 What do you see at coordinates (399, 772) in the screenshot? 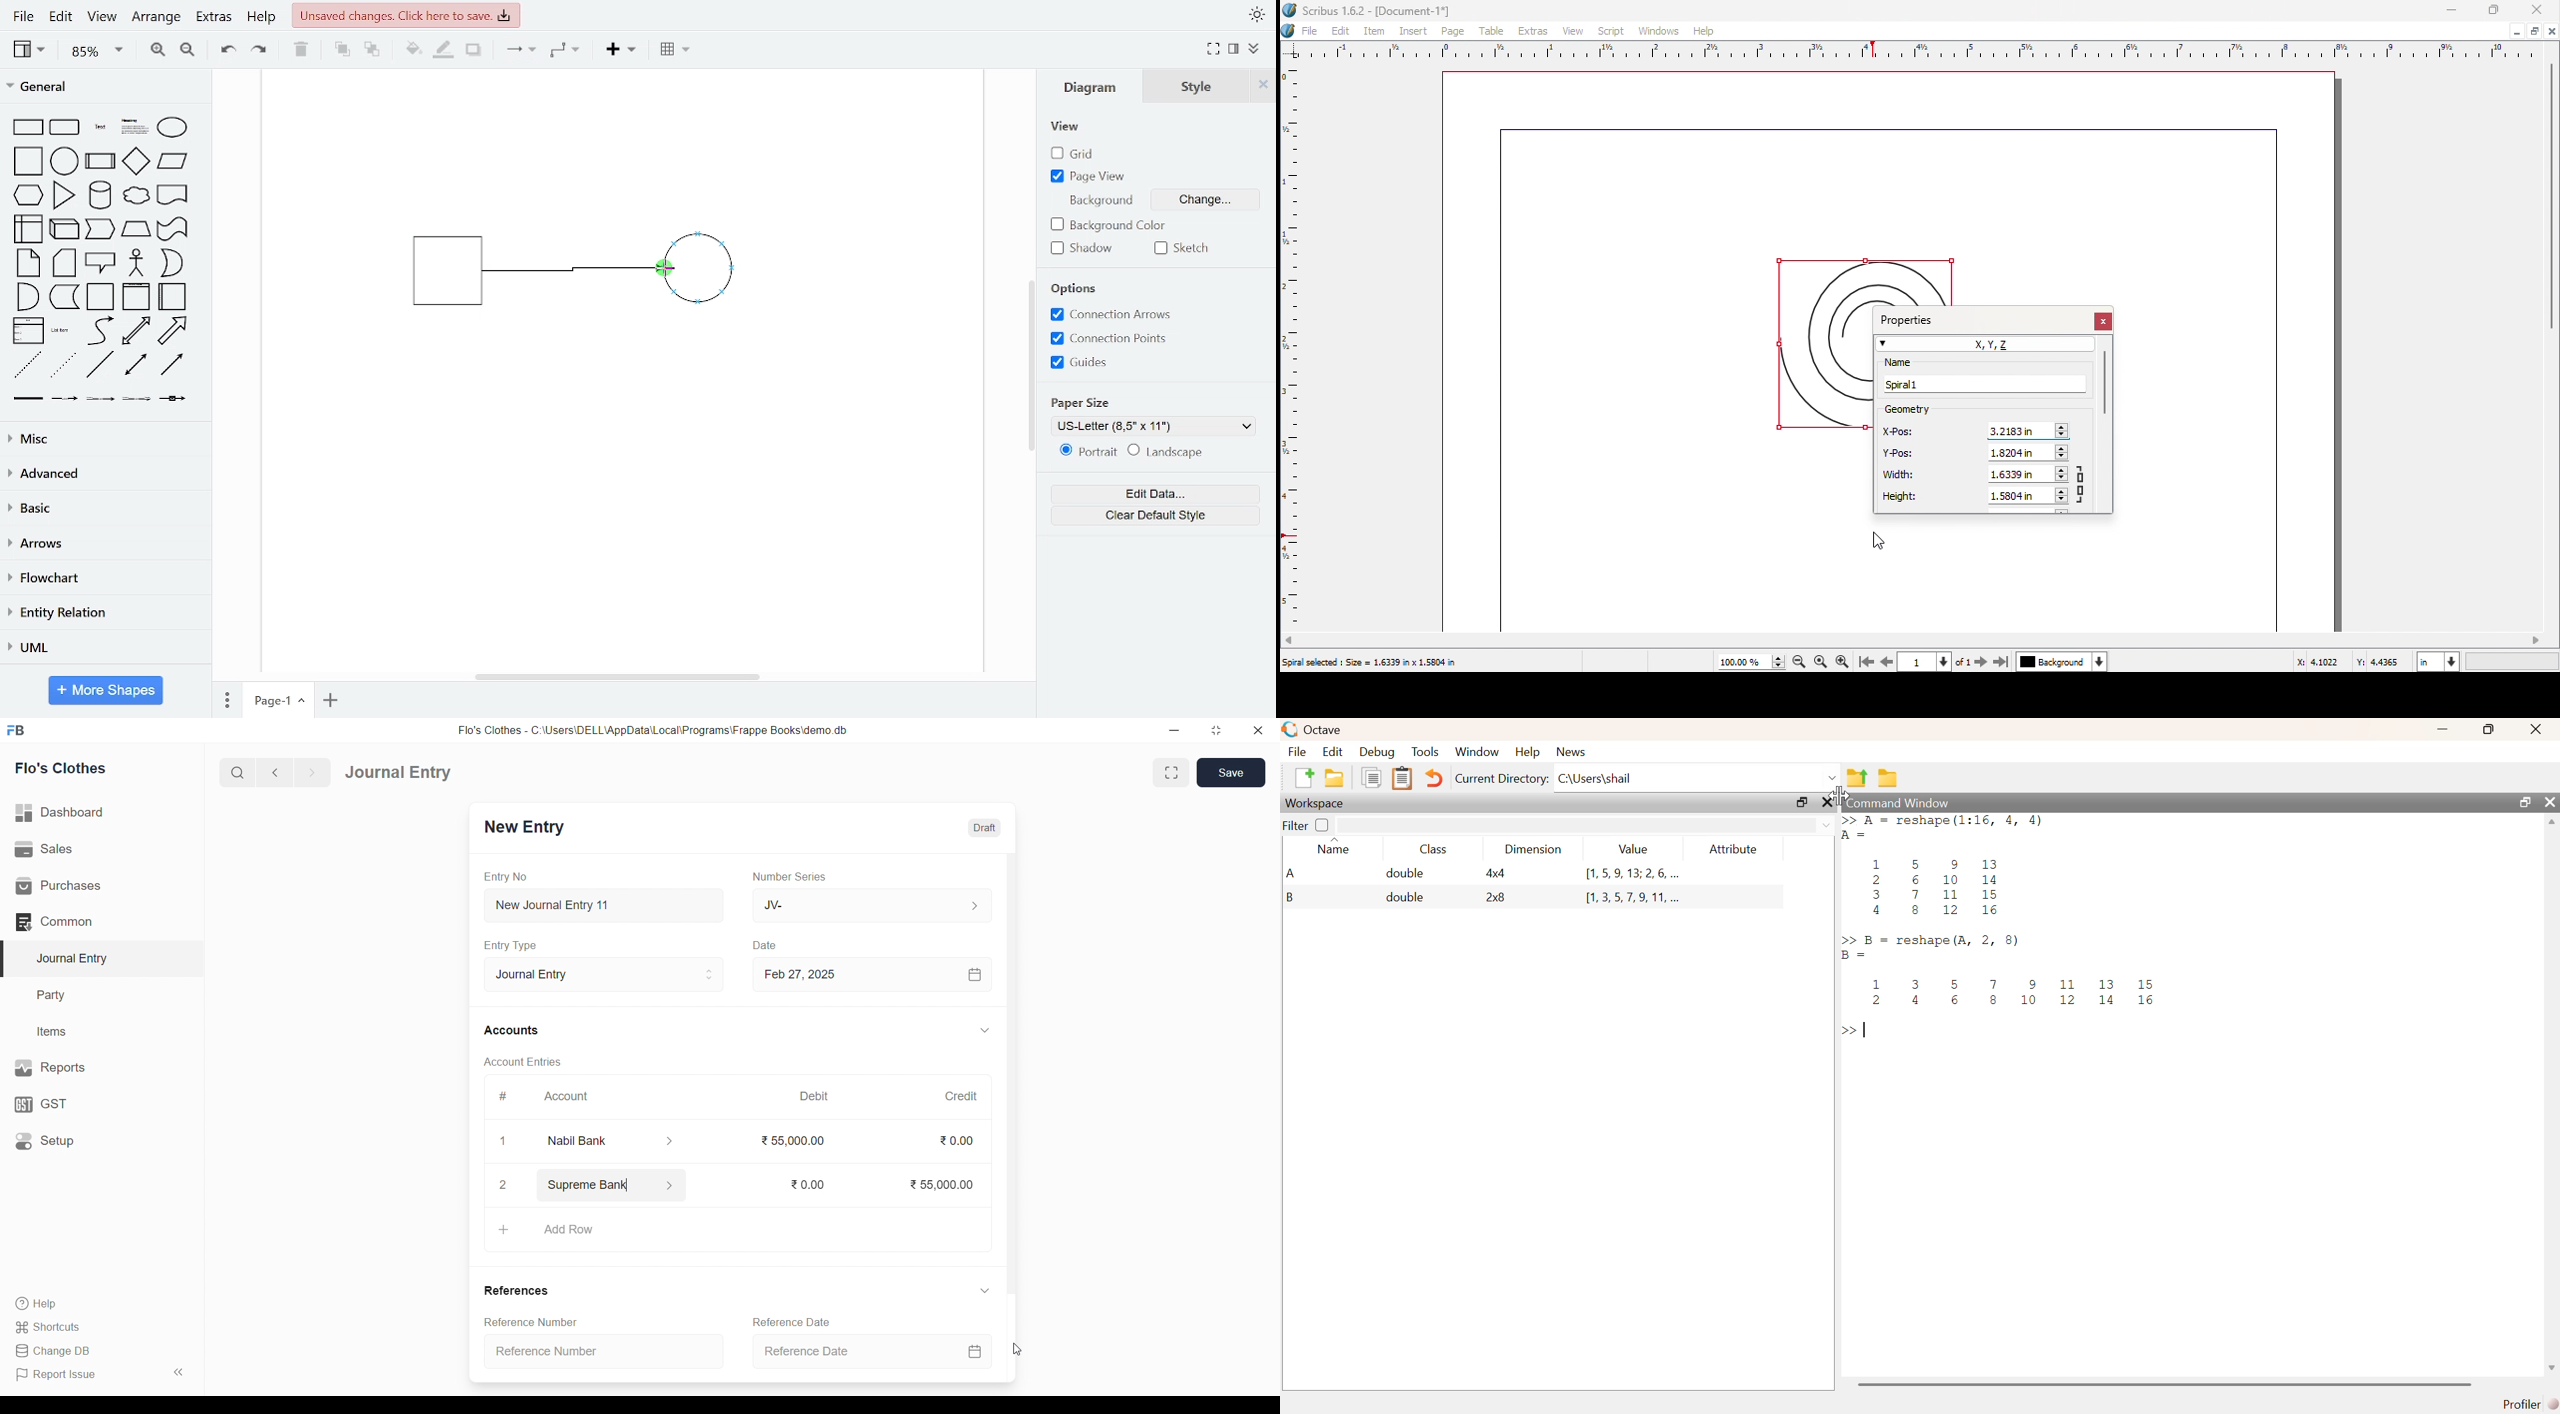
I see `Journal Entry` at bounding box center [399, 772].